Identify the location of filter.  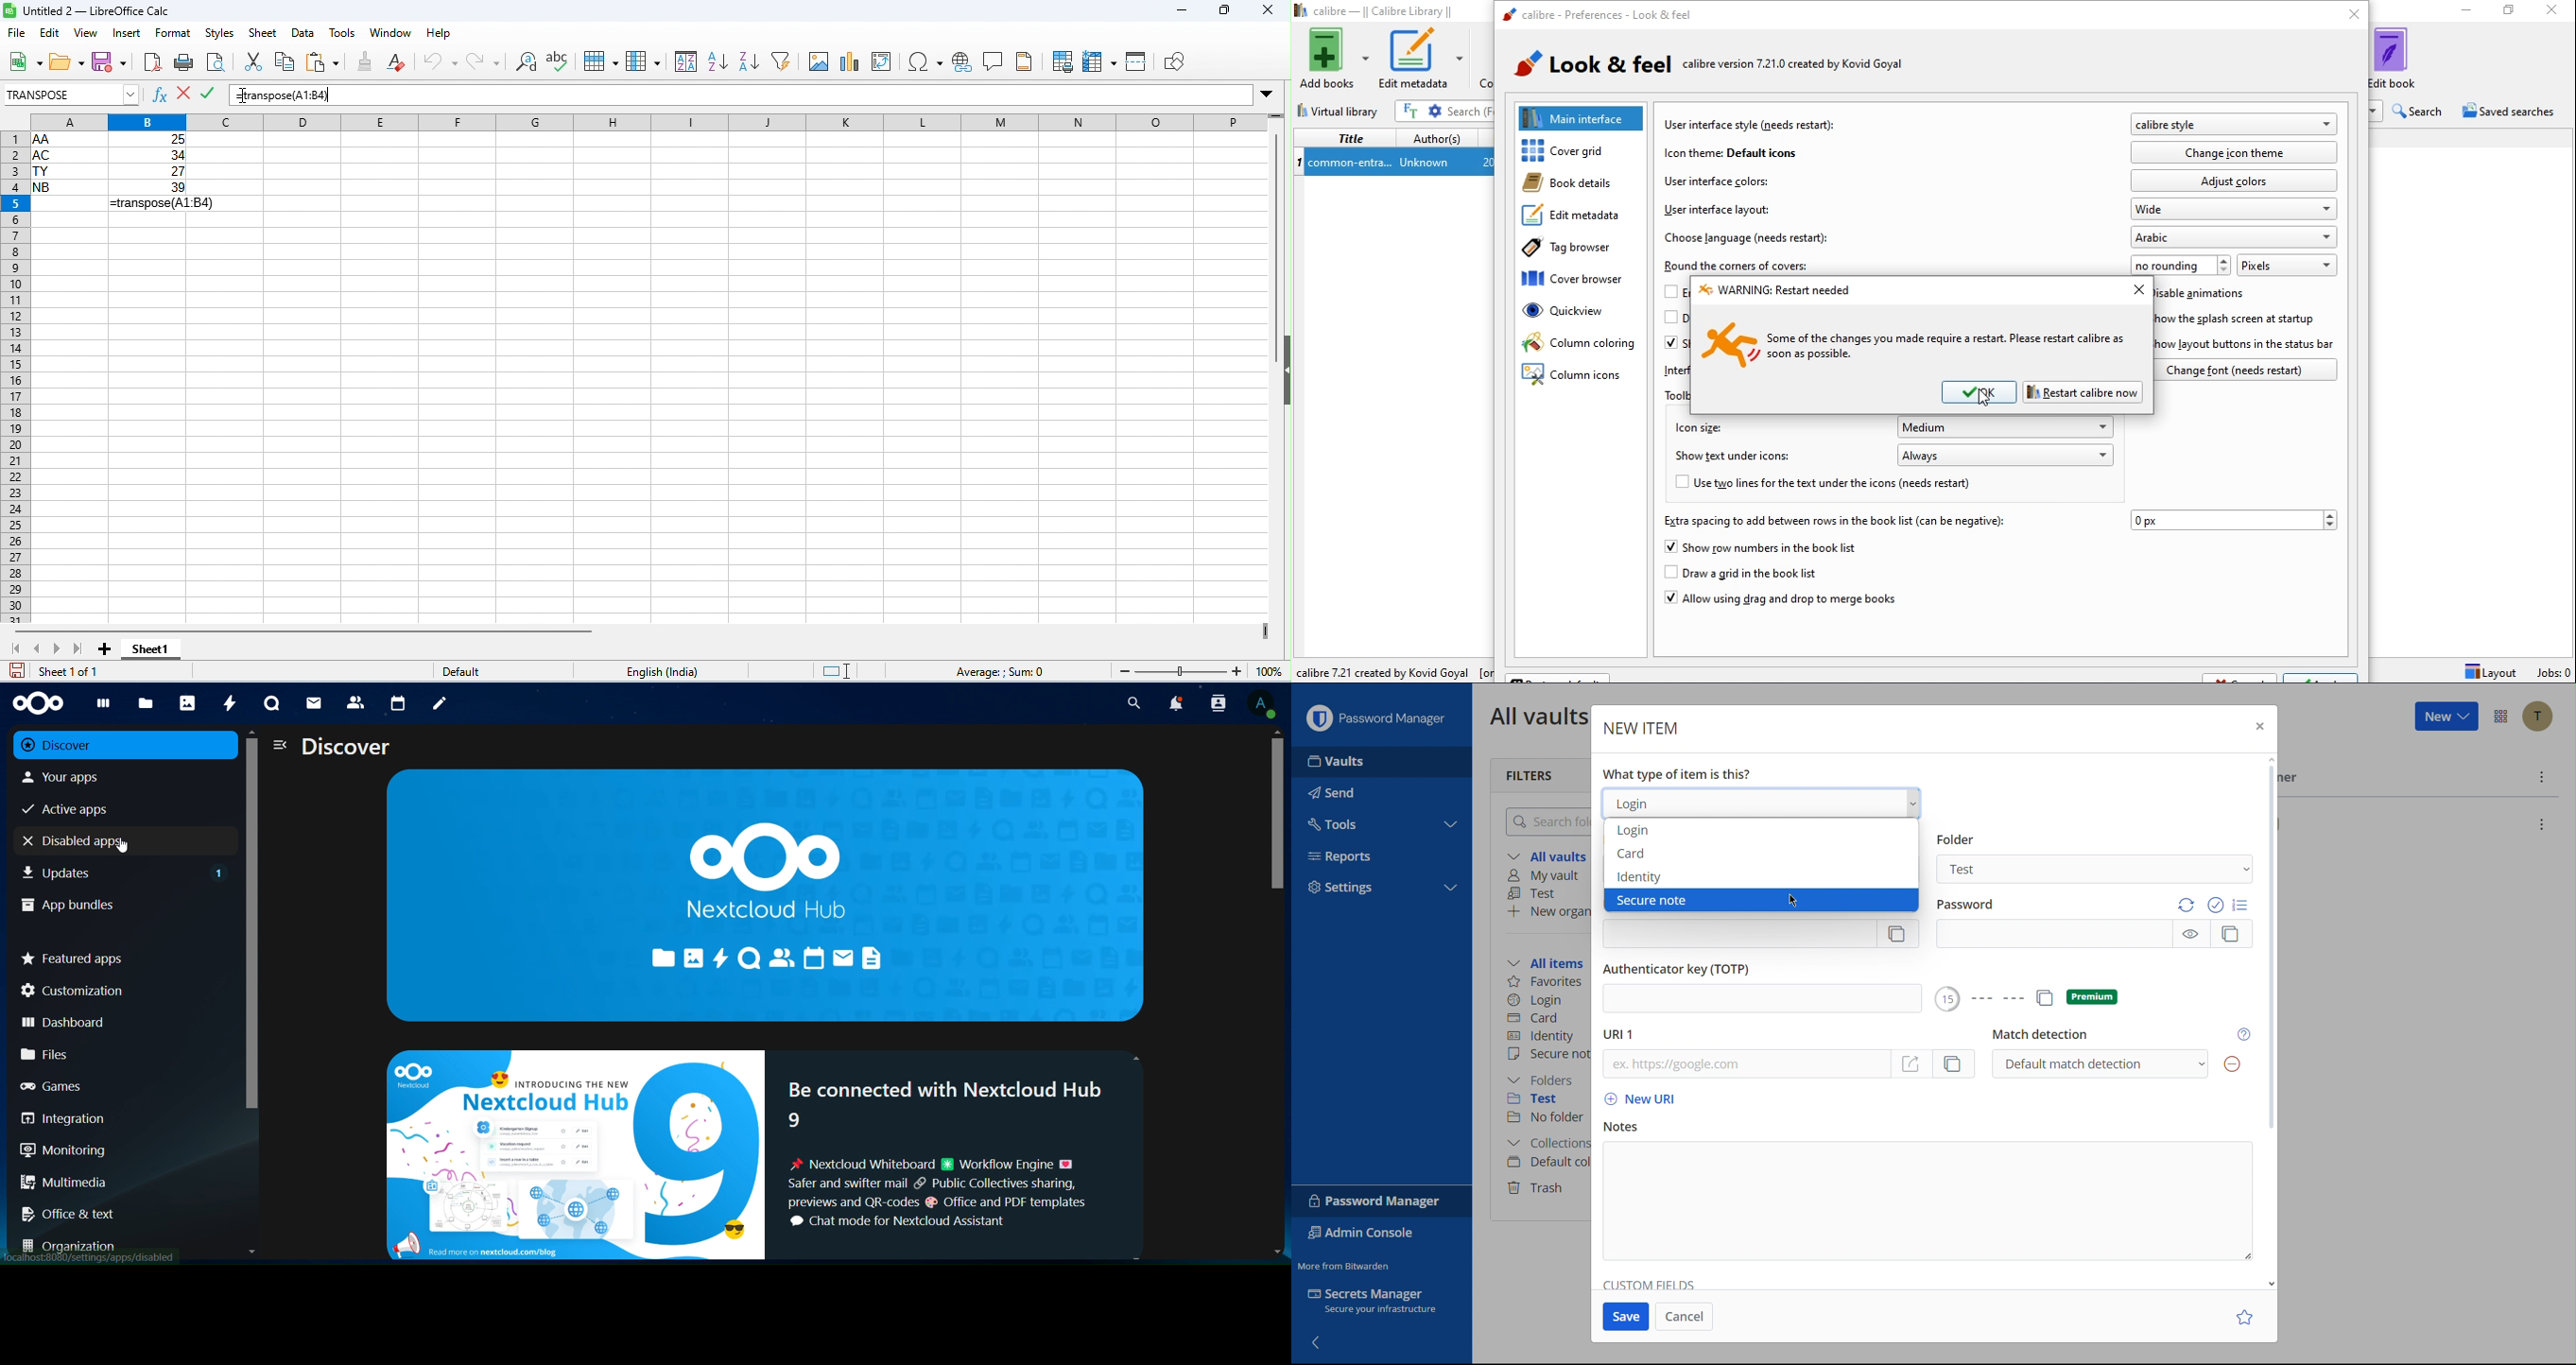
(785, 60).